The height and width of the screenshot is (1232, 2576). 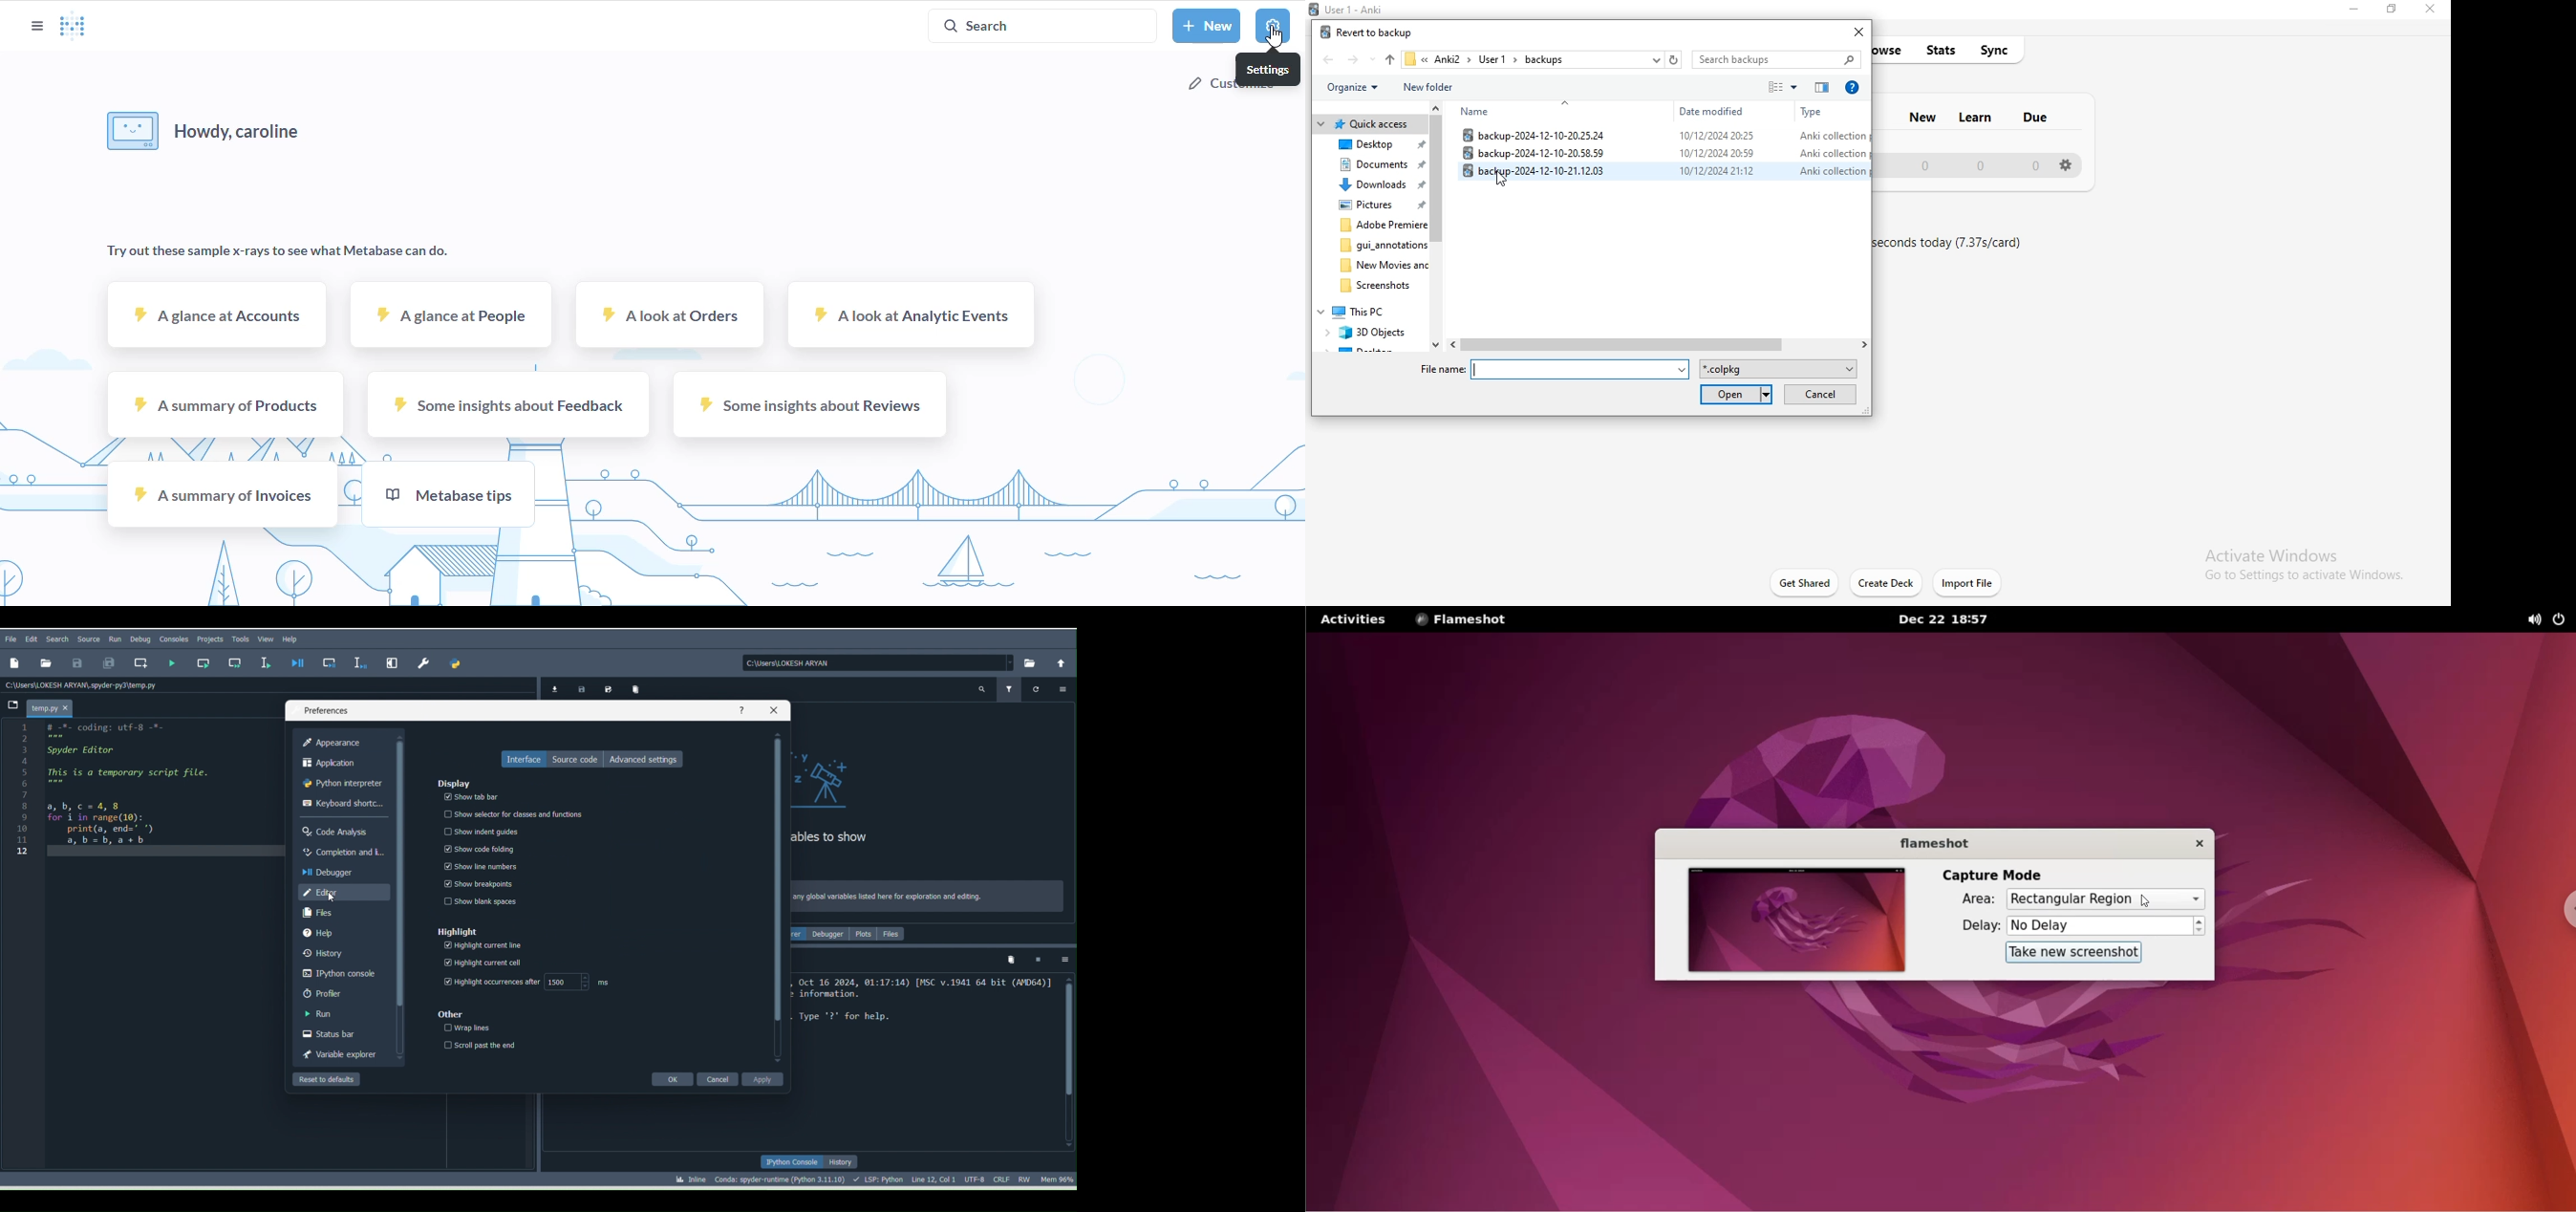 What do you see at coordinates (338, 931) in the screenshot?
I see `Help` at bounding box center [338, 931].